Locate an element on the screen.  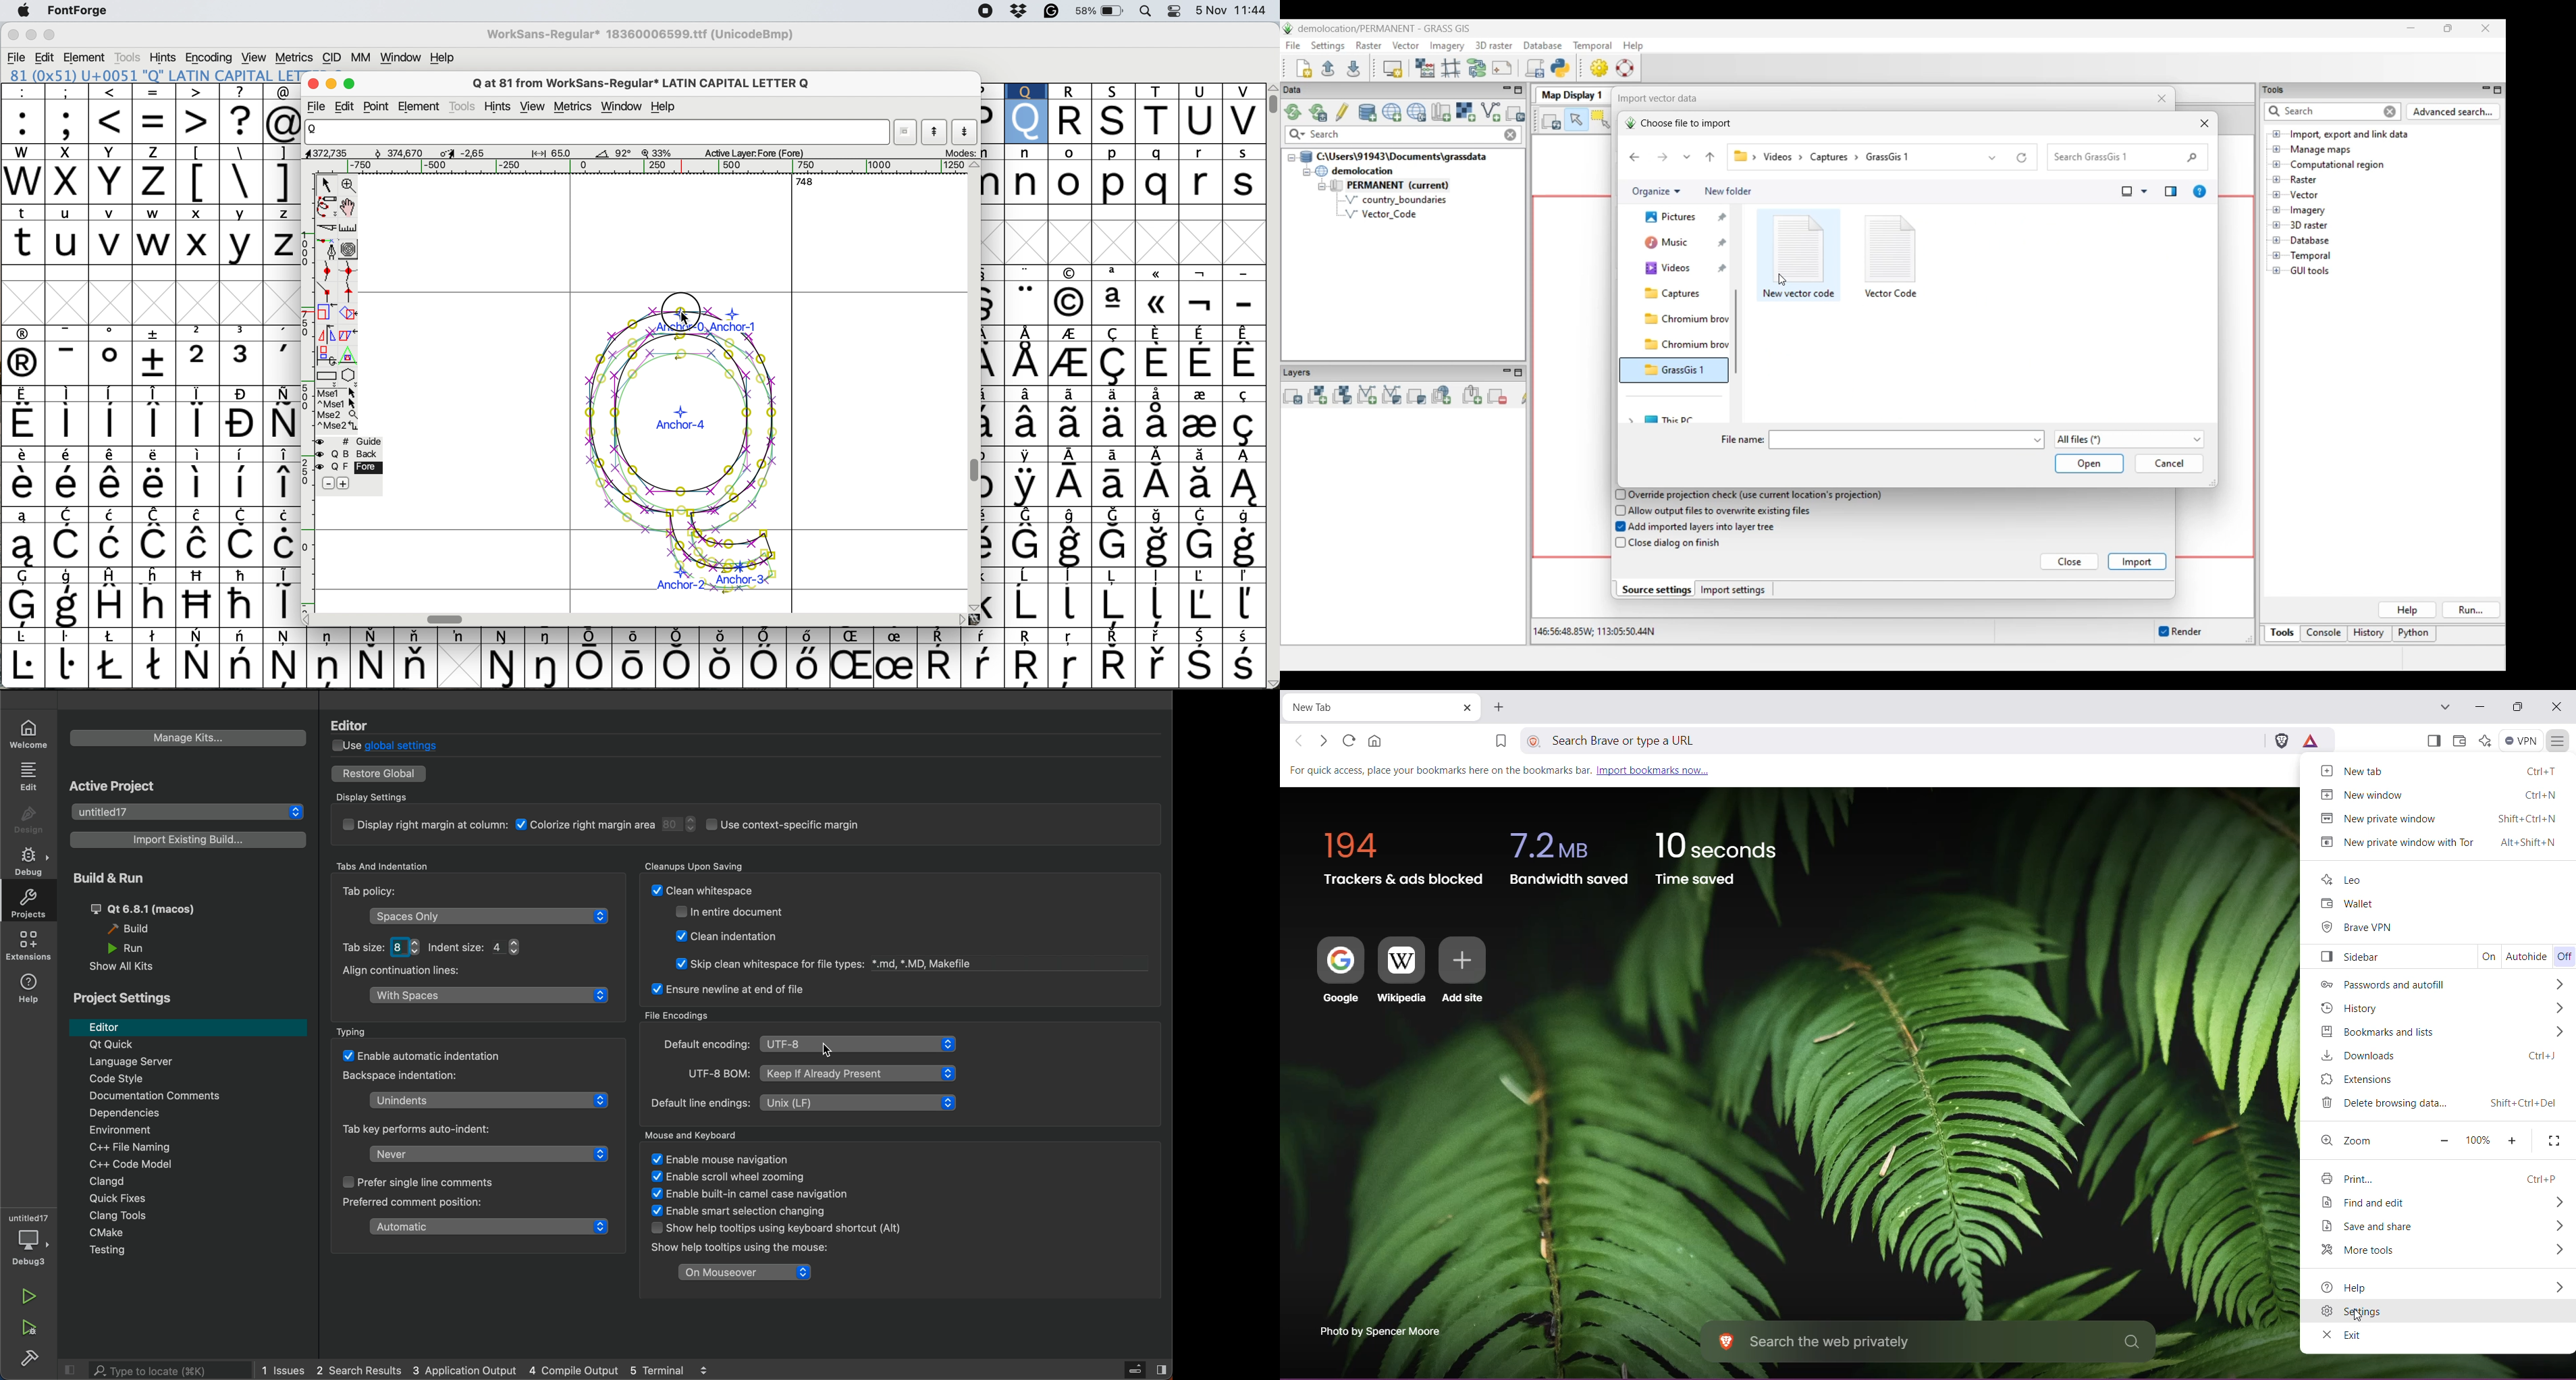
cut splines in two is located at coordinates (328, 229).